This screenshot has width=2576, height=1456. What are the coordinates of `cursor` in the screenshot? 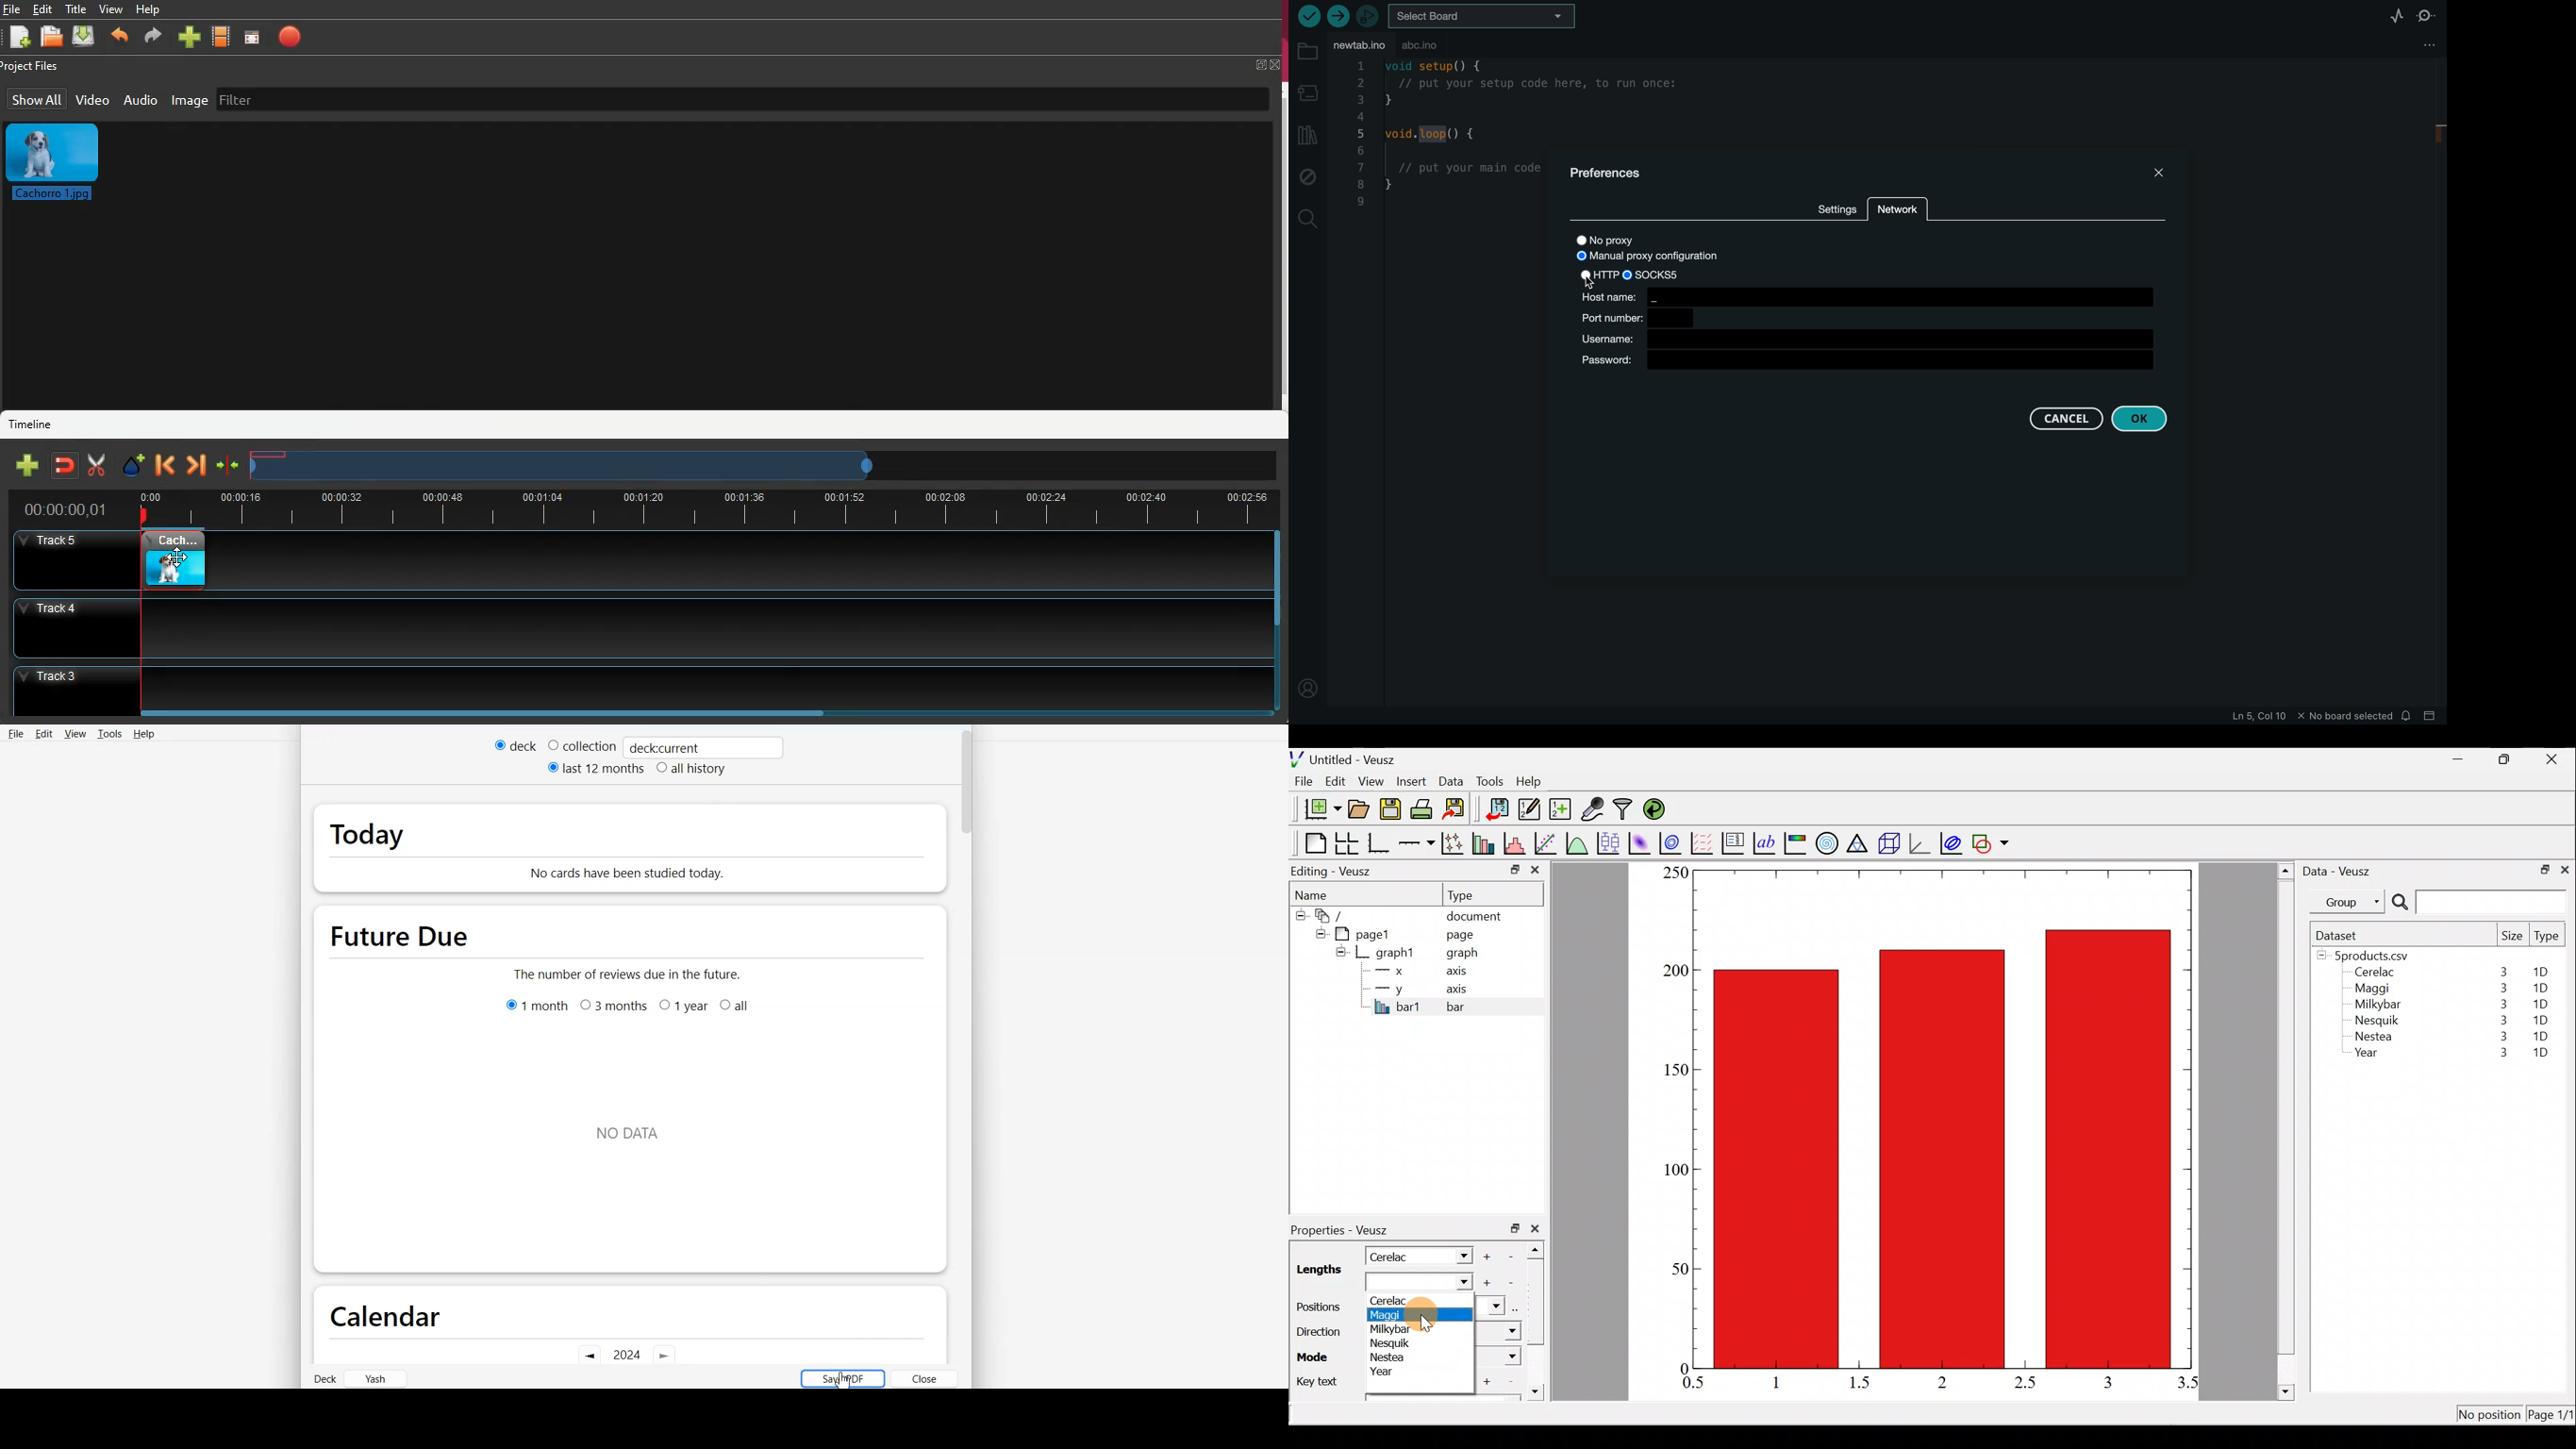 It's located at (179, 558).